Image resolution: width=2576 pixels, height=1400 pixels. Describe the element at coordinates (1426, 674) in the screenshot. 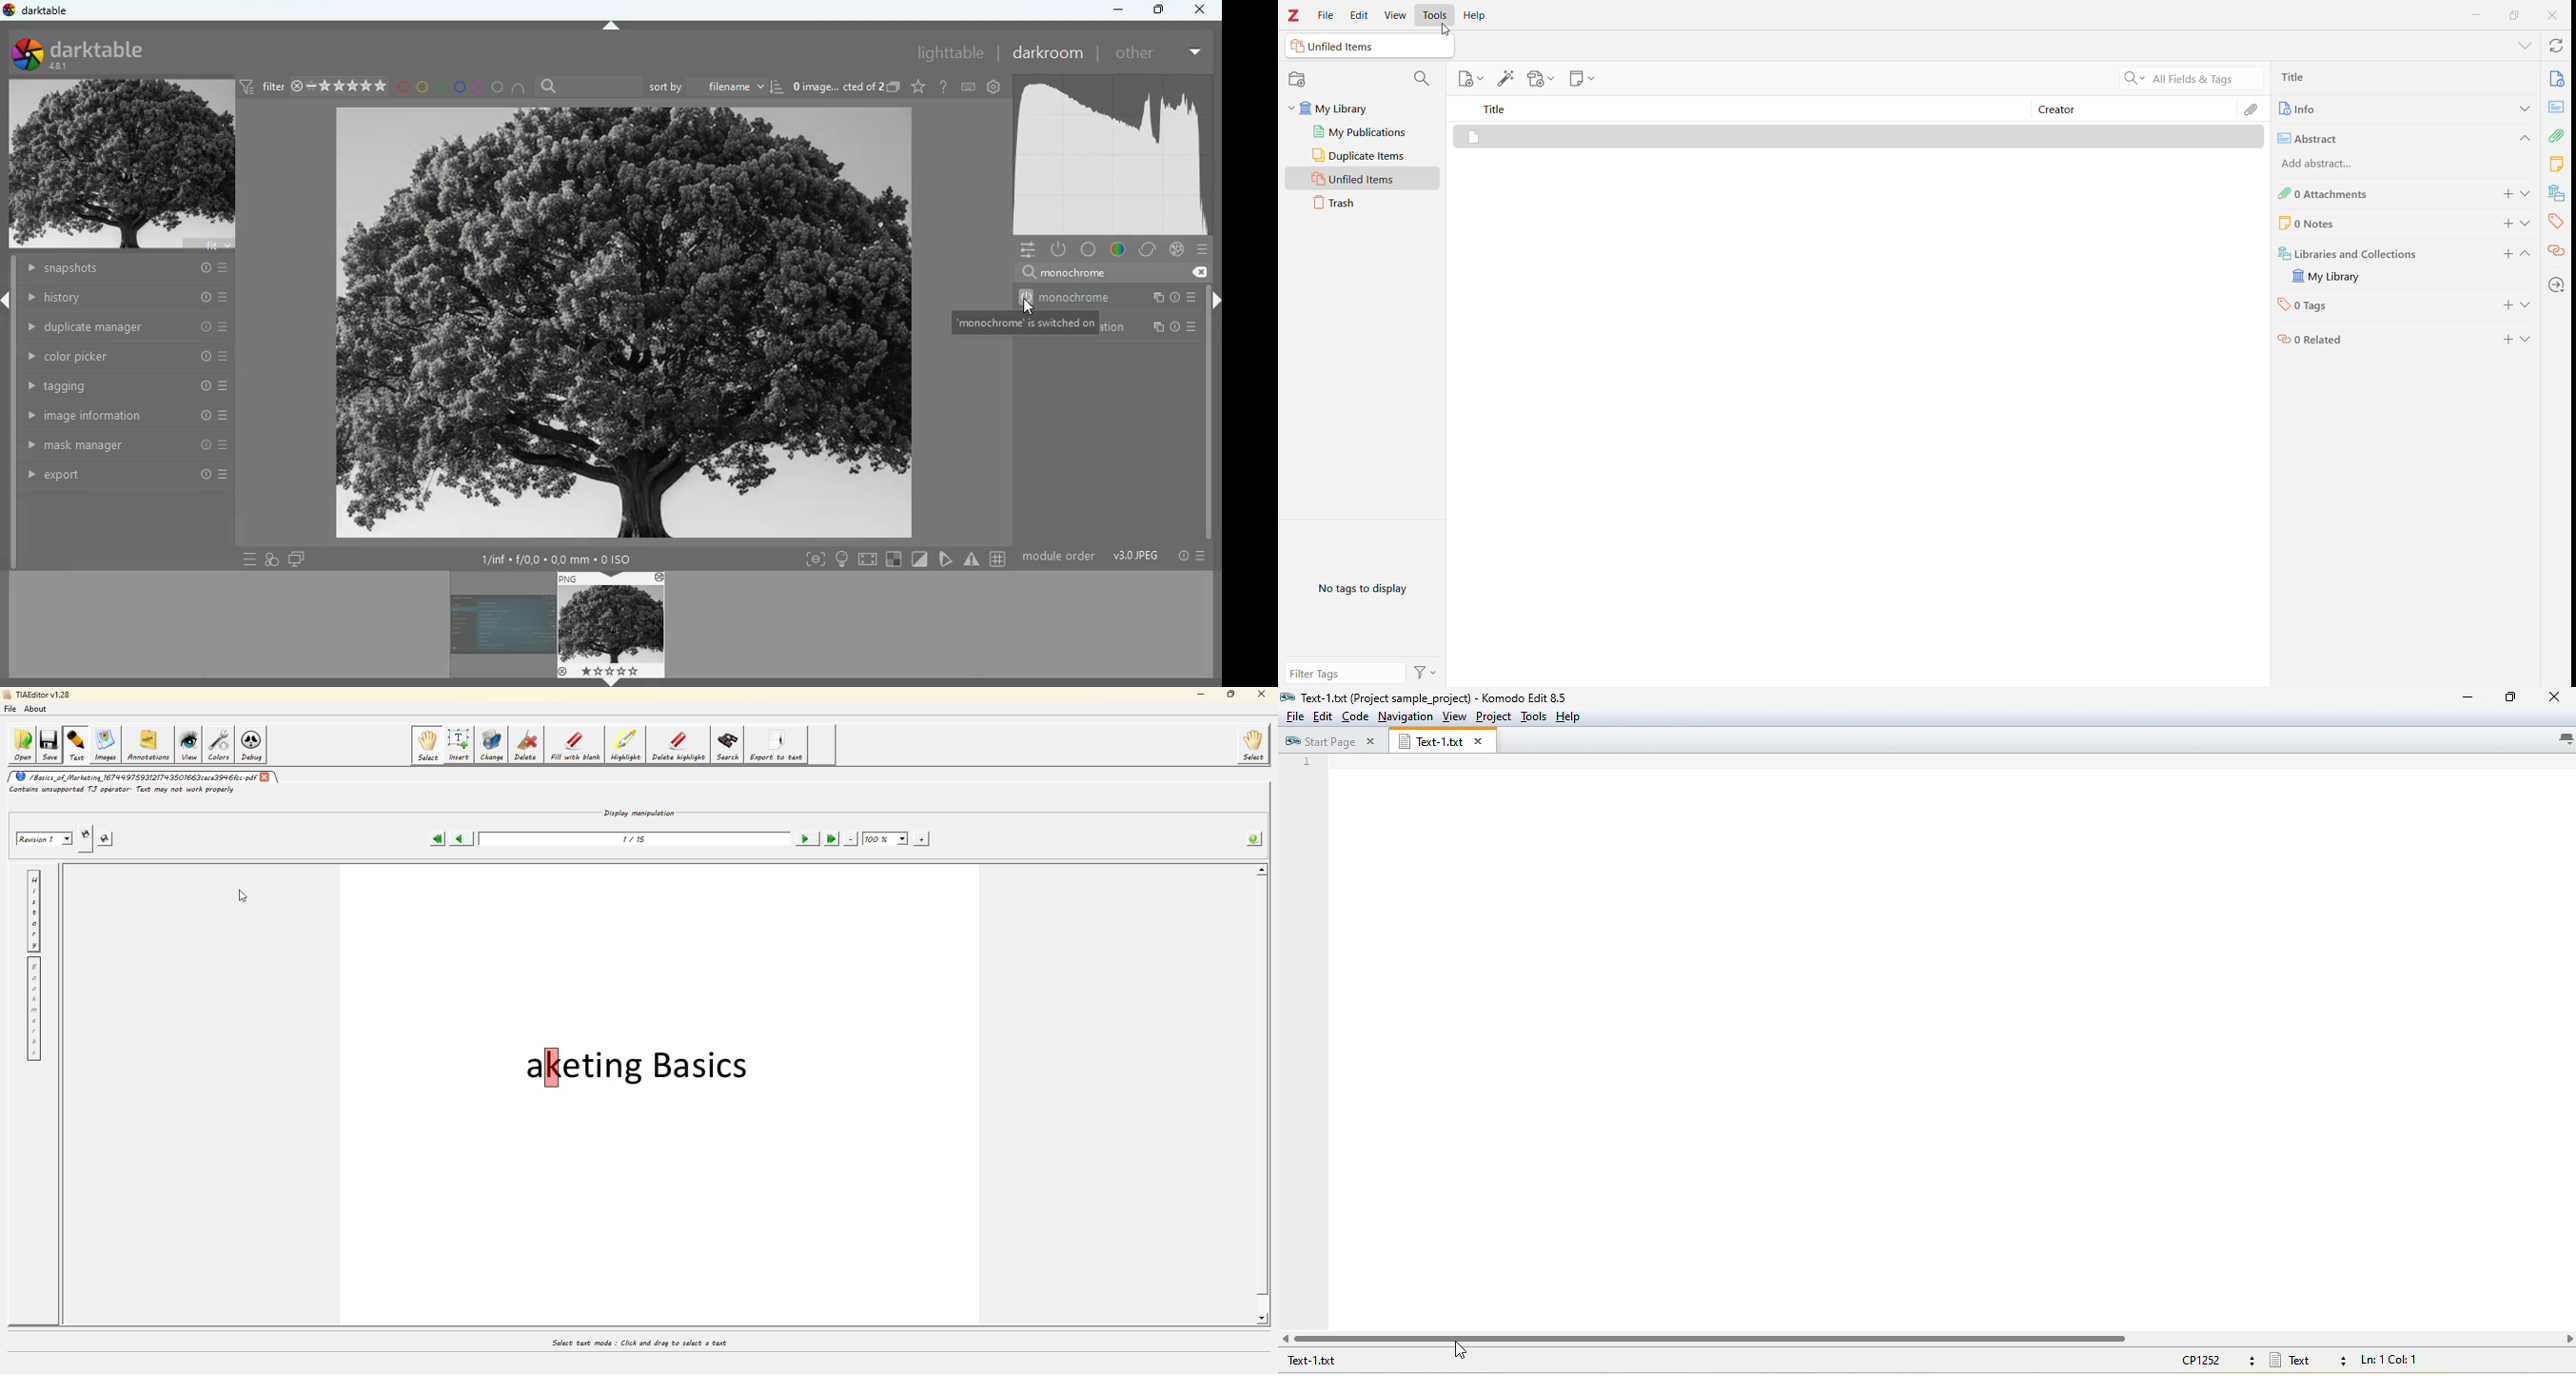

I see `Actions` at that location.